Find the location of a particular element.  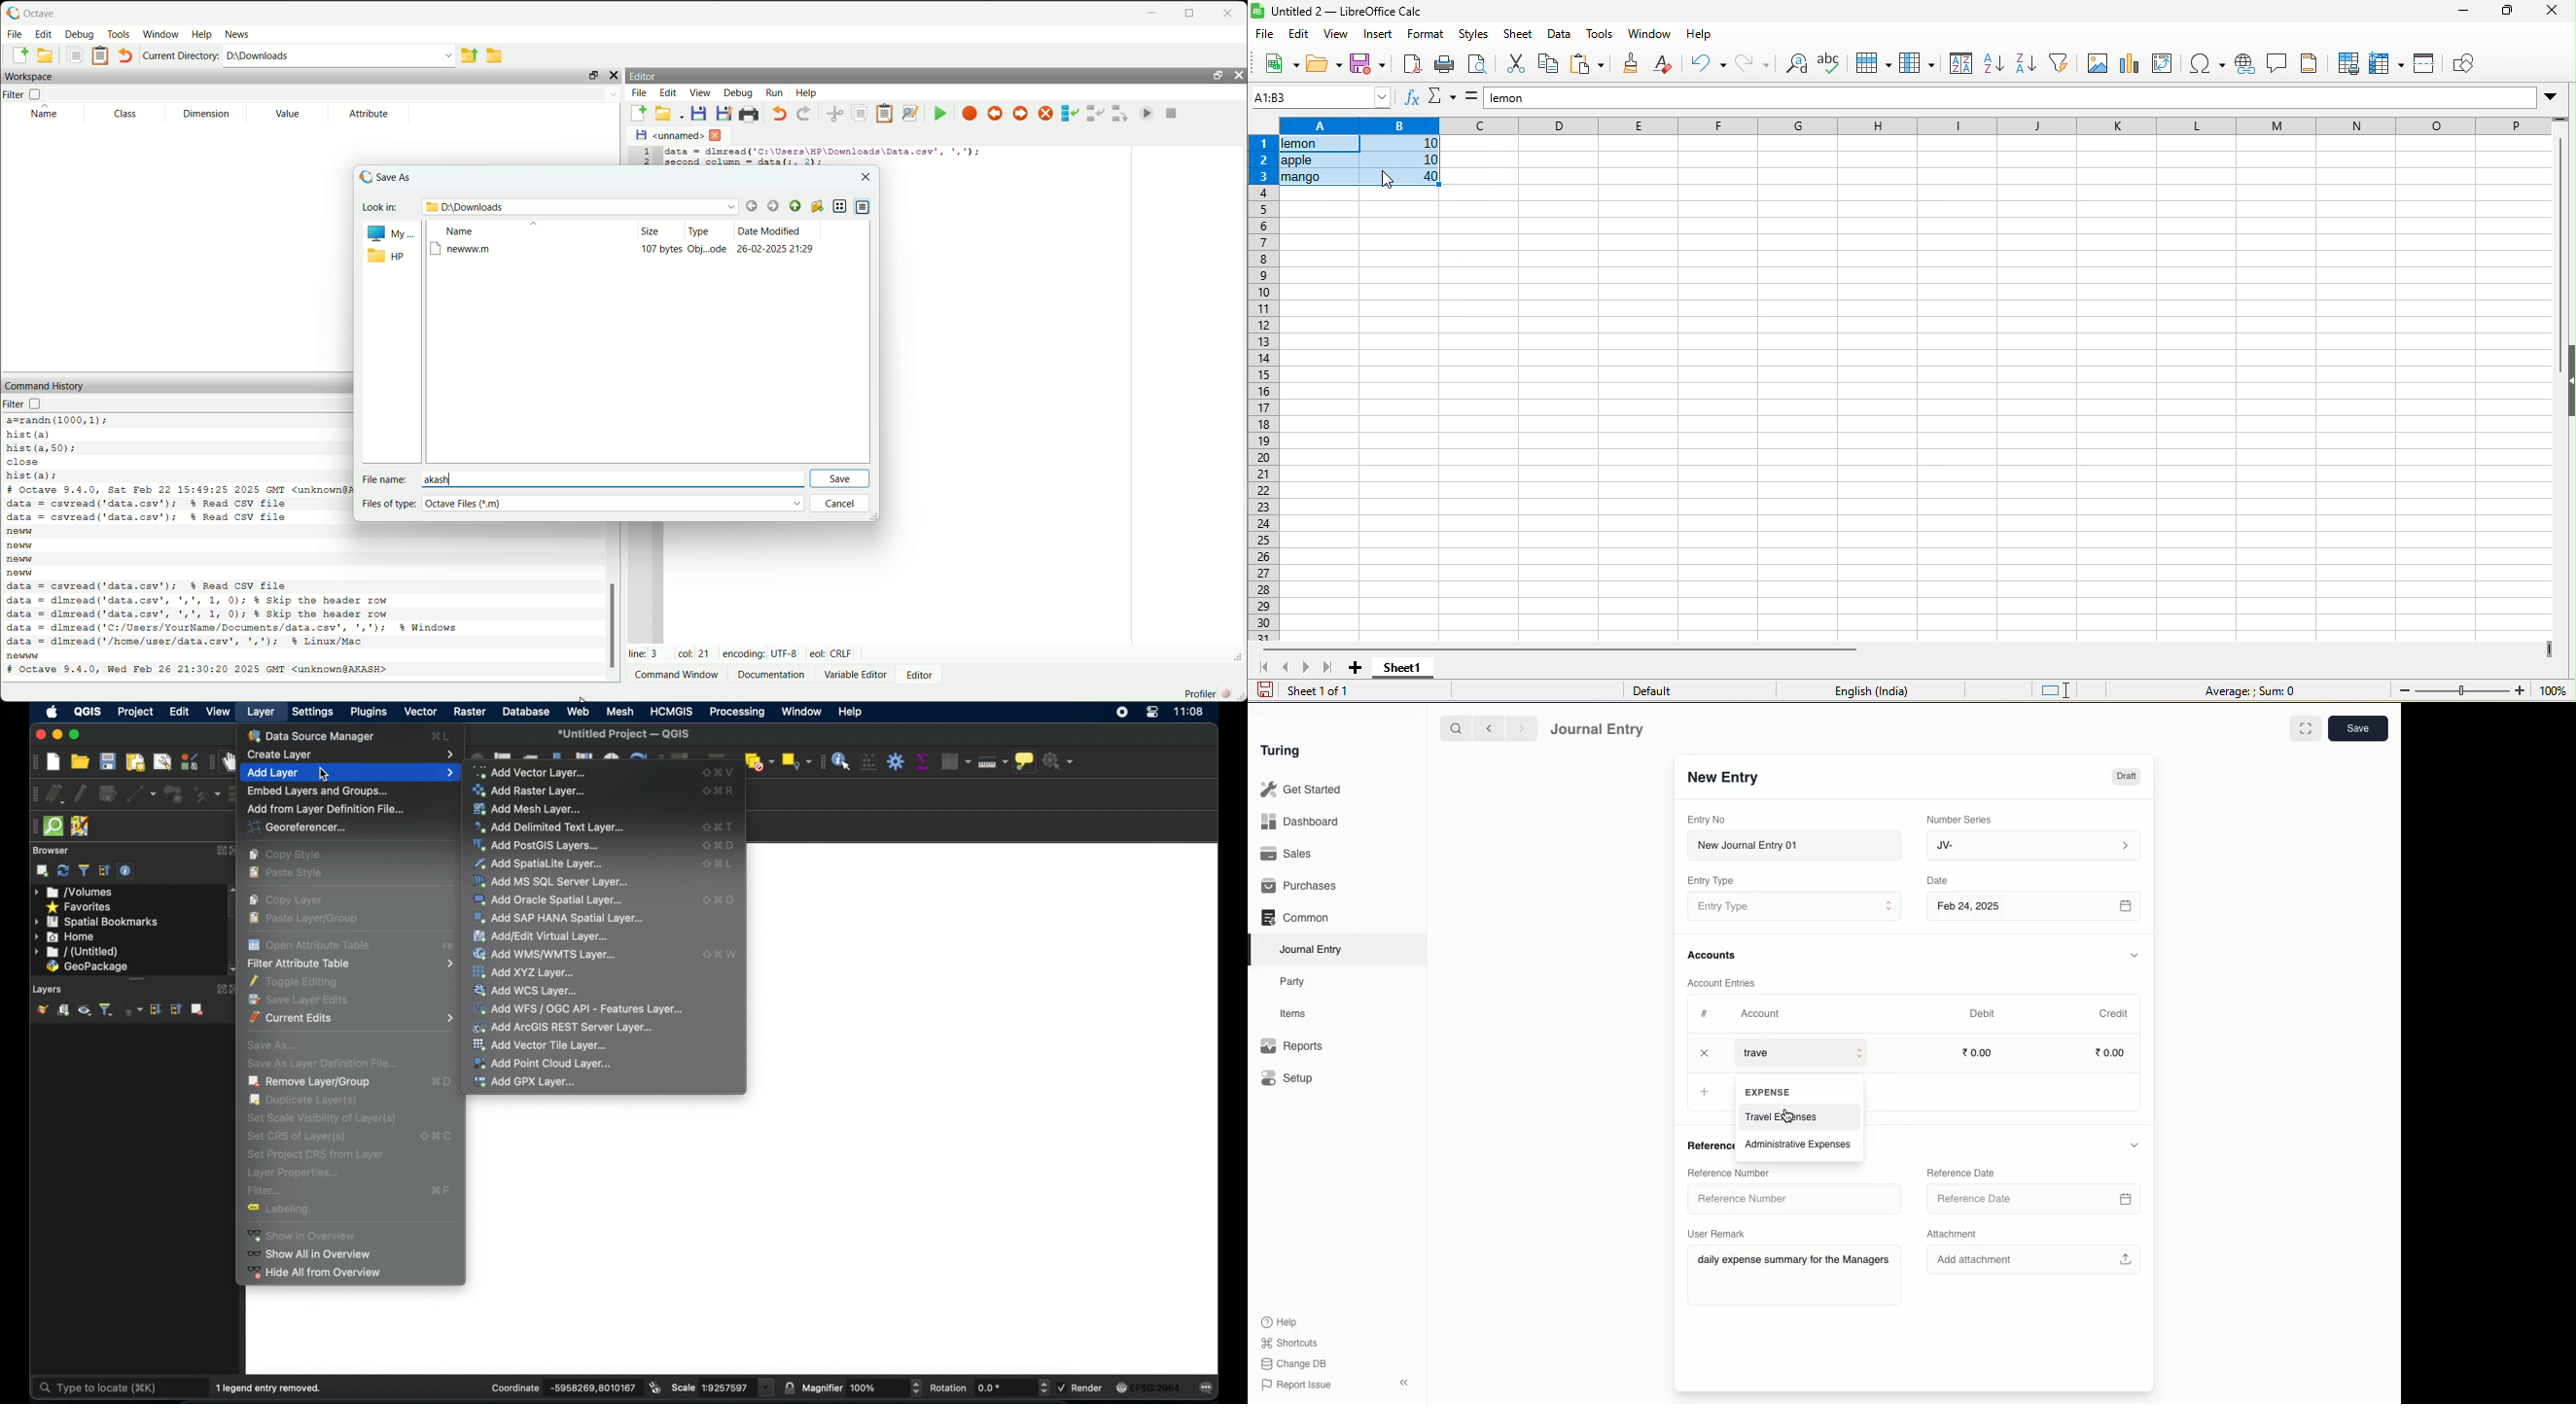

open is located at coordinates (1323, 64).